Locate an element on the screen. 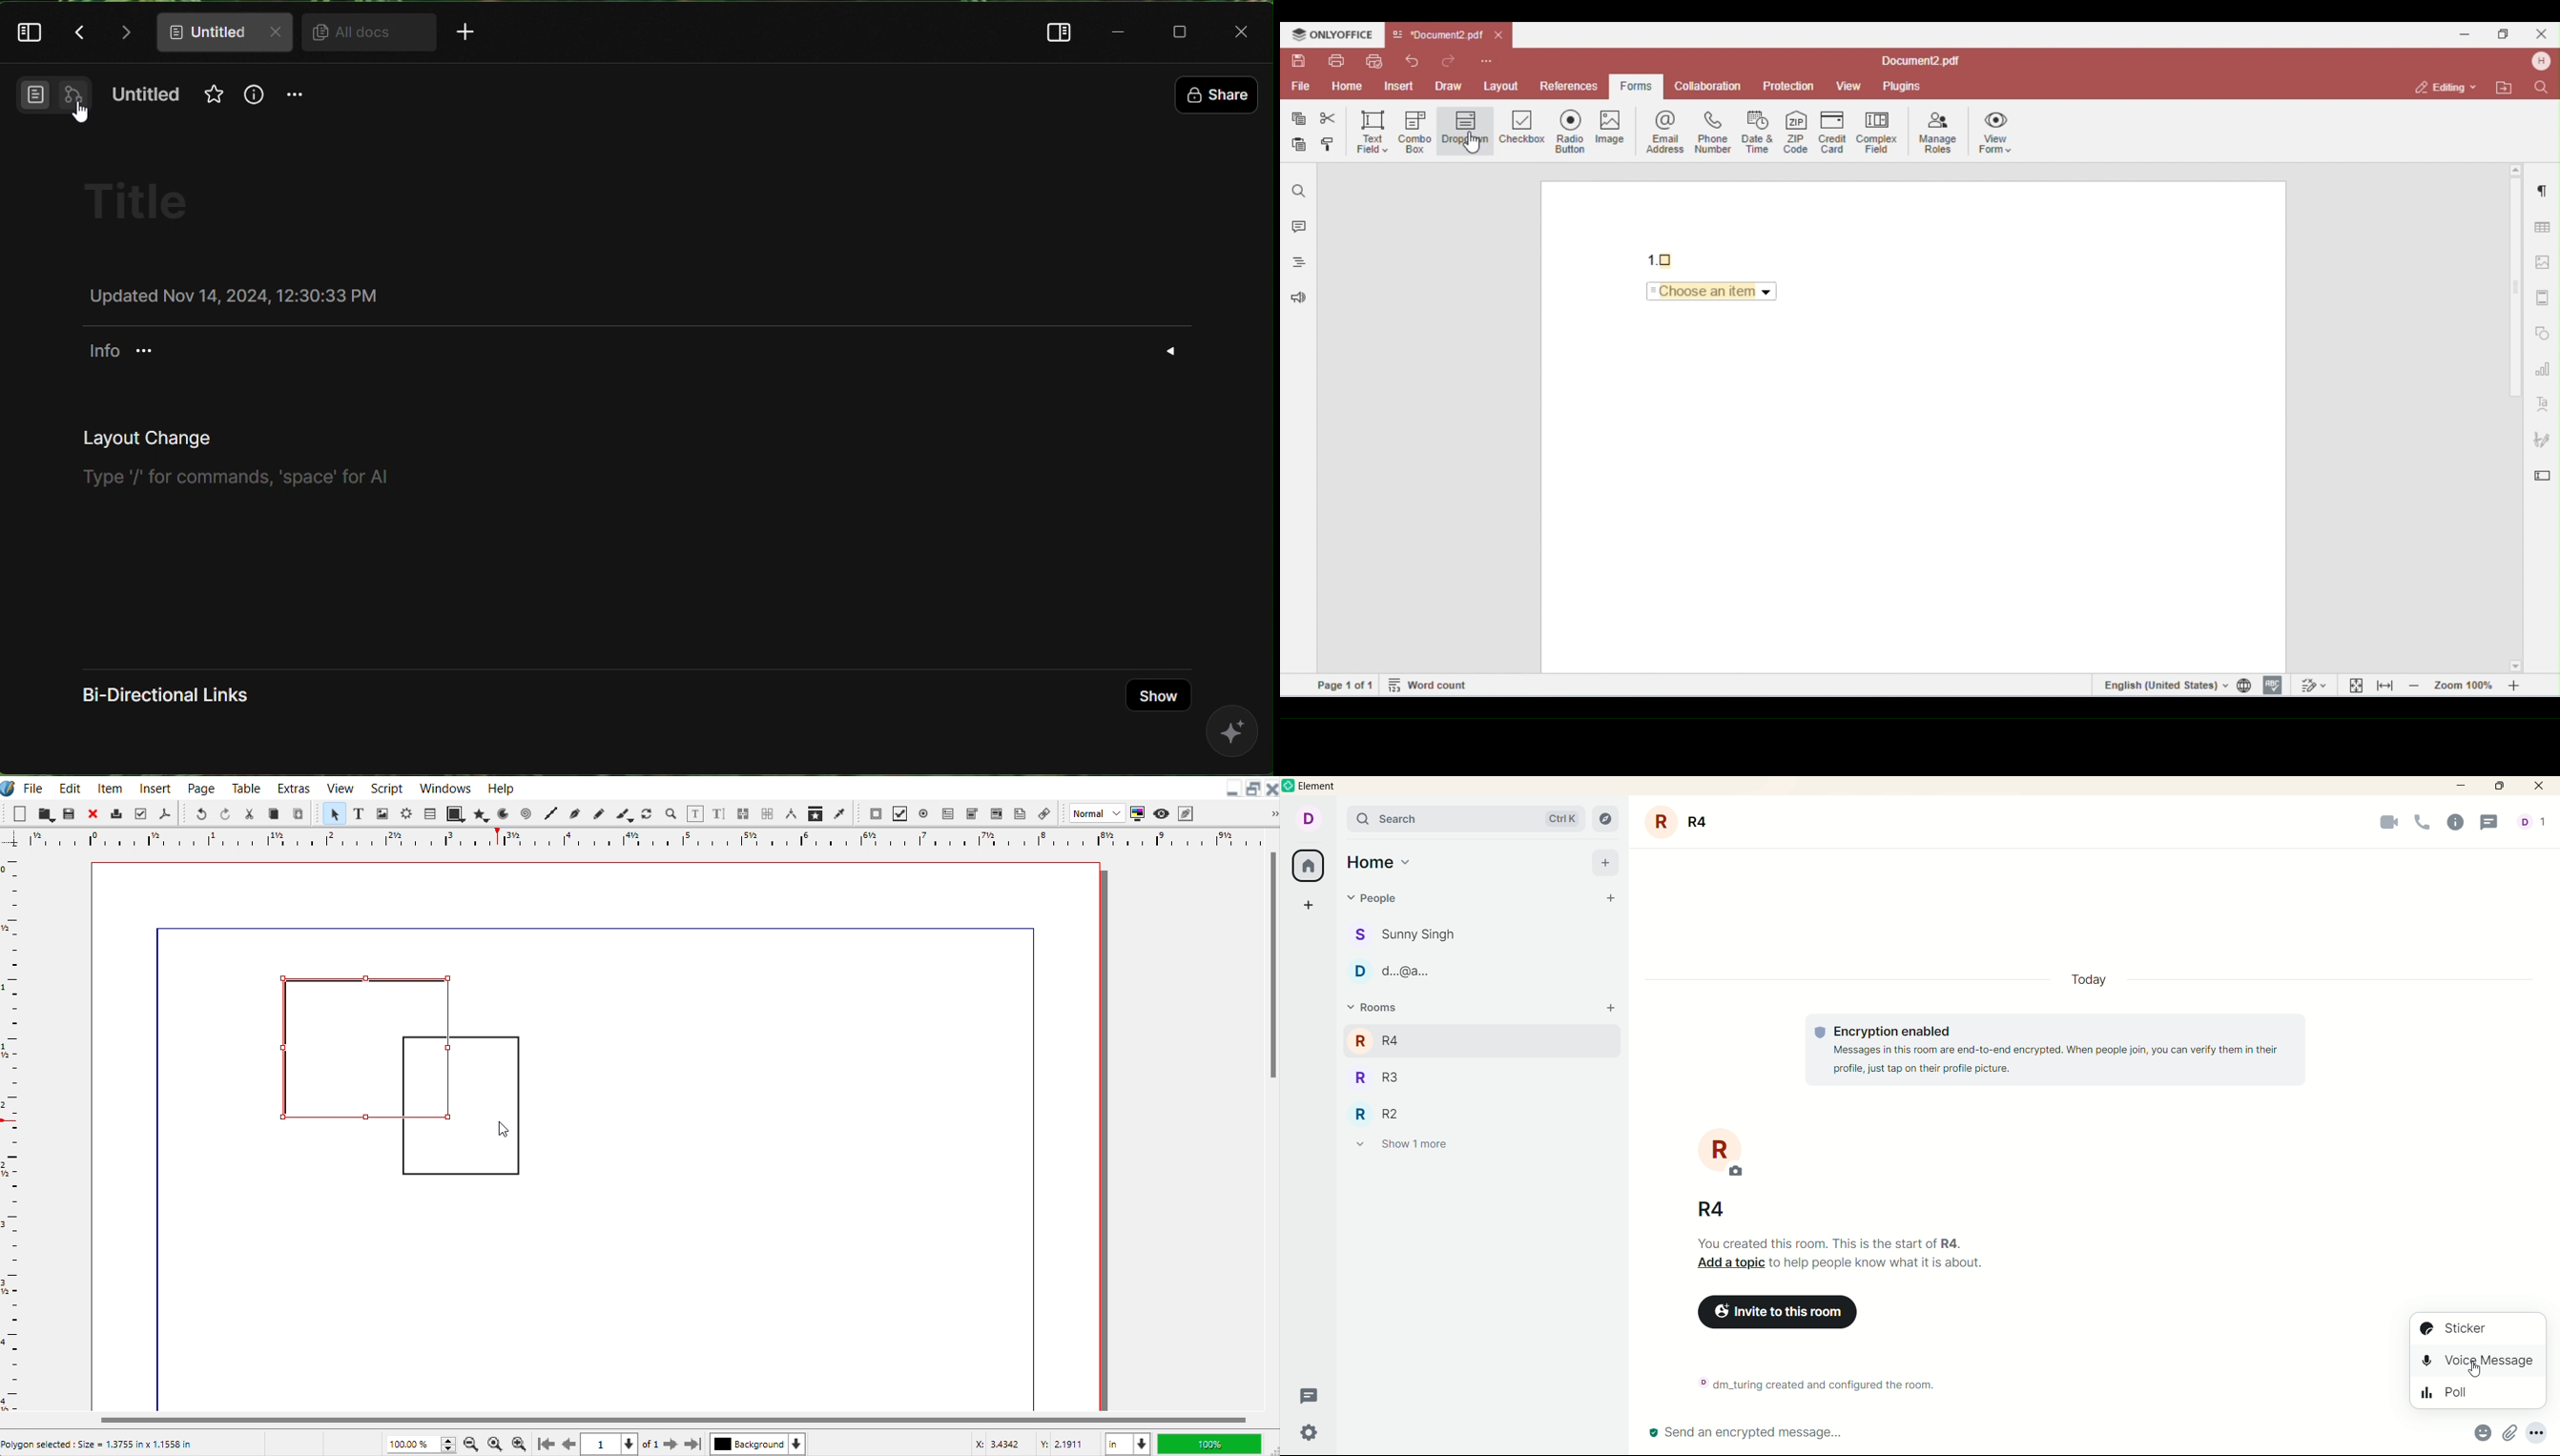  title is located at coordinates (155, 202).